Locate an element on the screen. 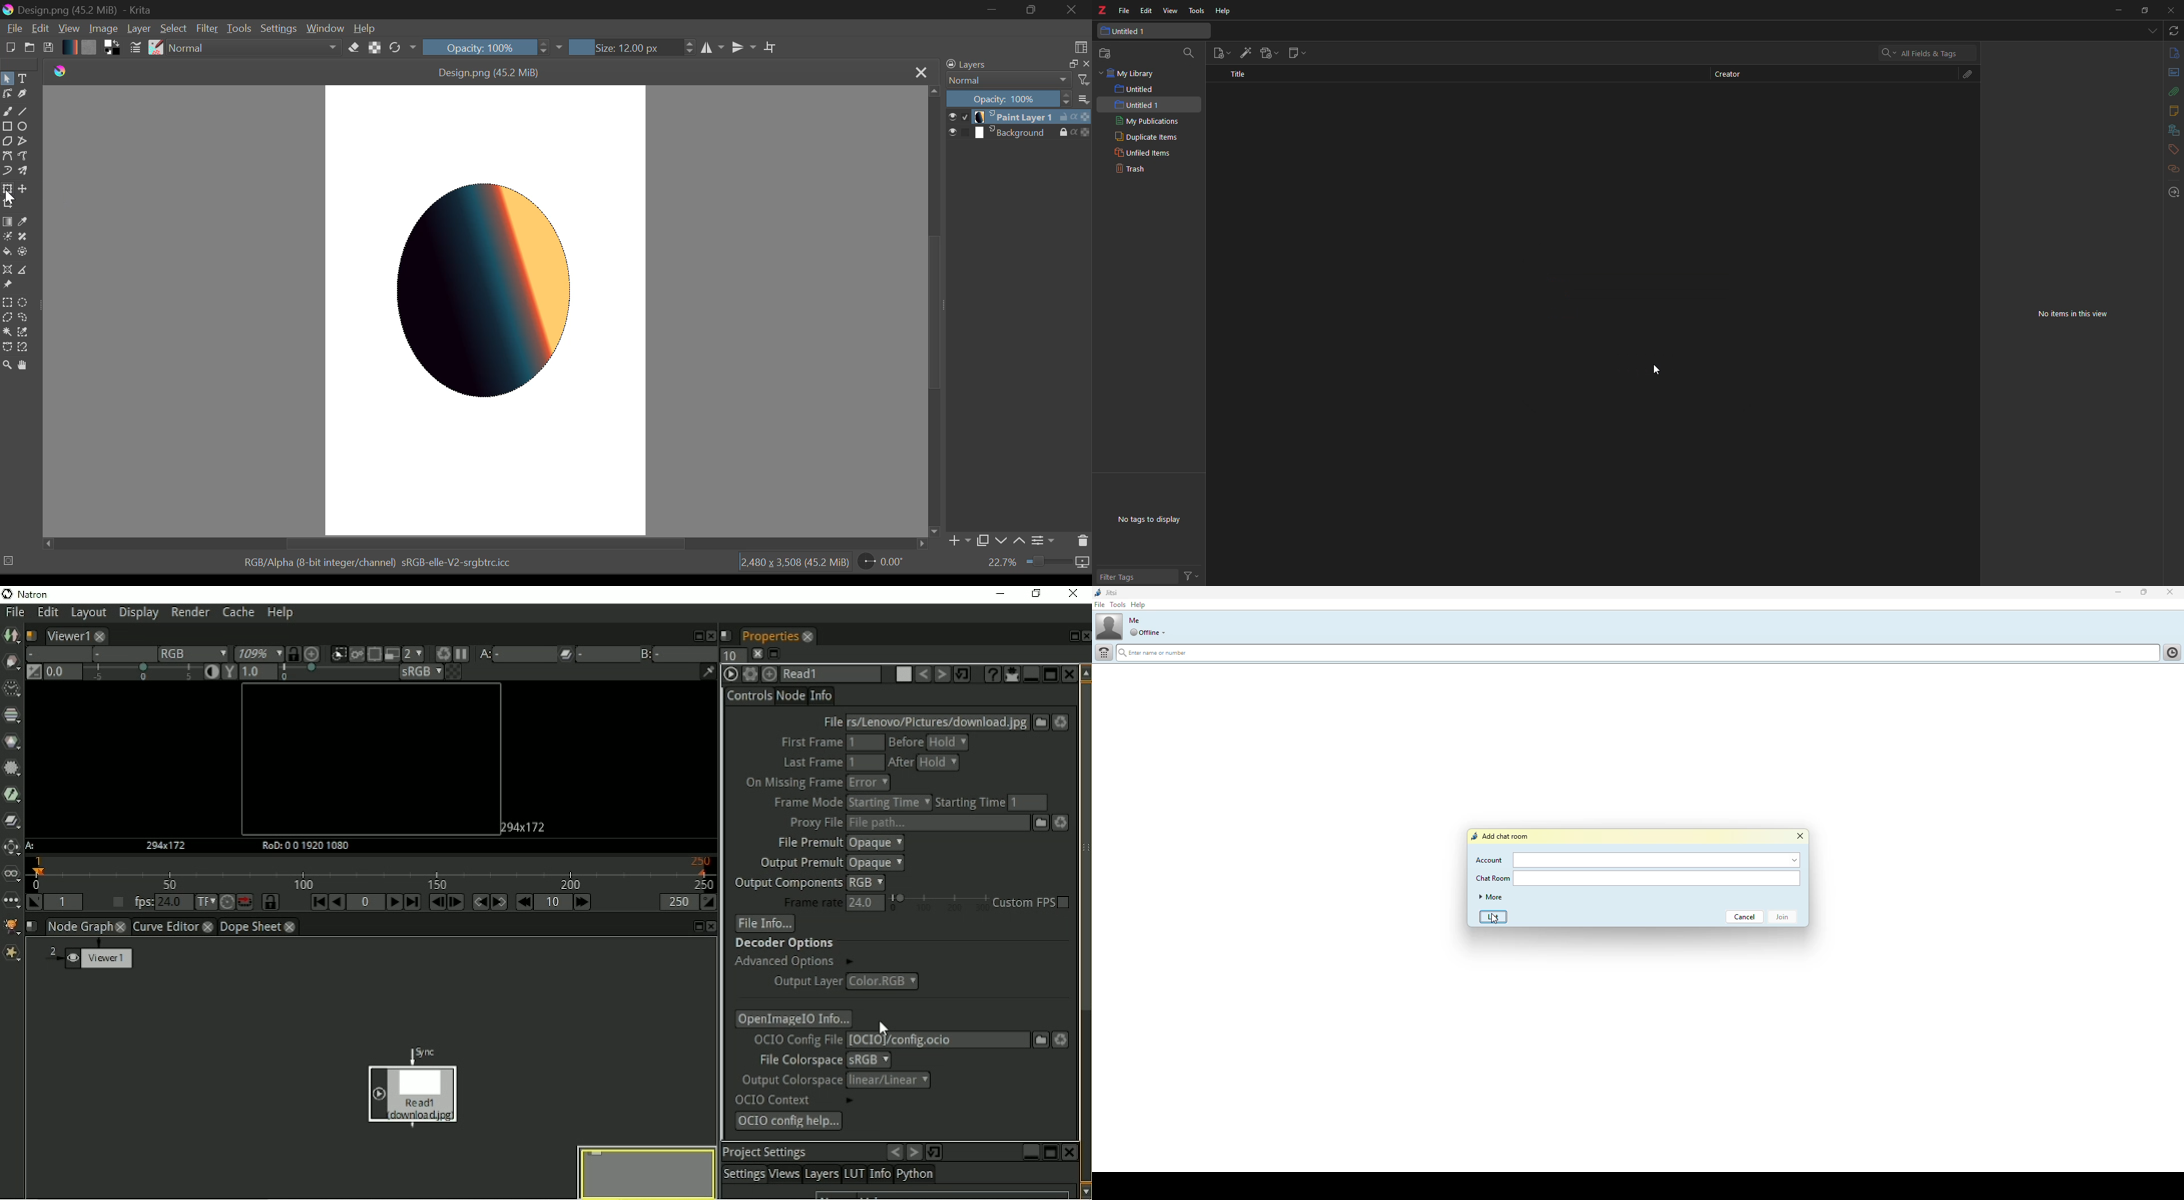 This screenshot has height=1204, width=2184. Similar color Selector is located at coordinates (23, 333).